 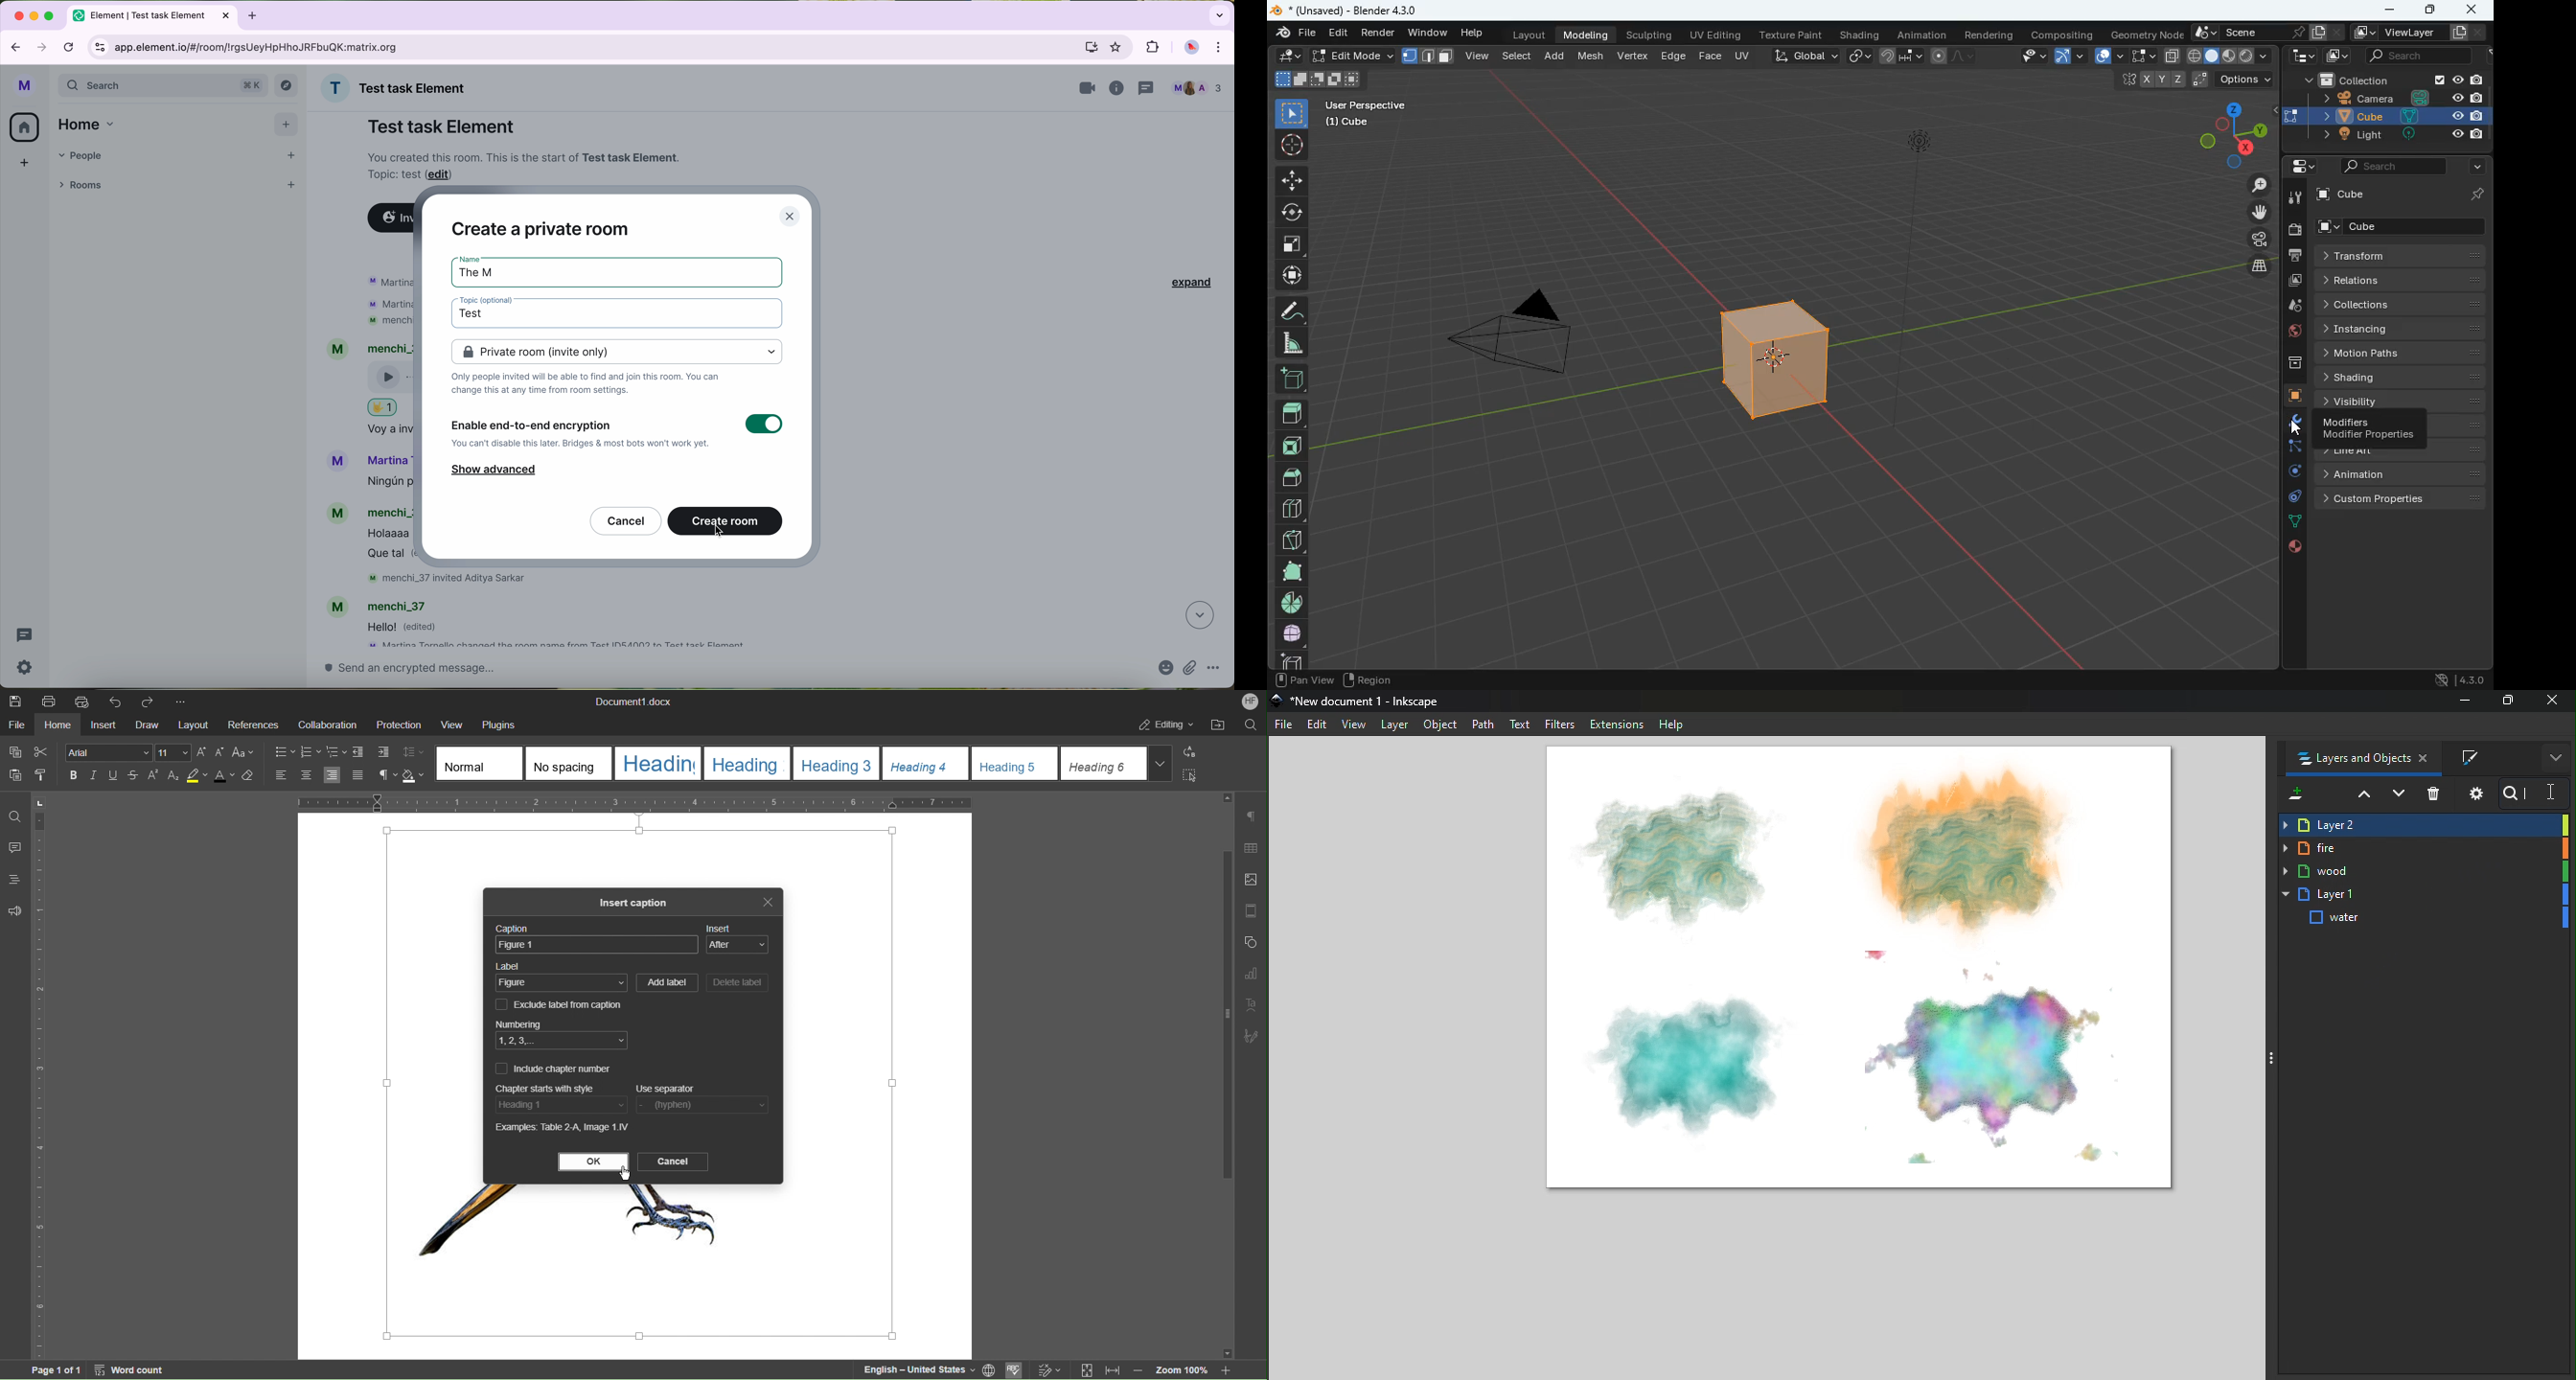 I want to click on Extensions, so click(x=1617, y=724).